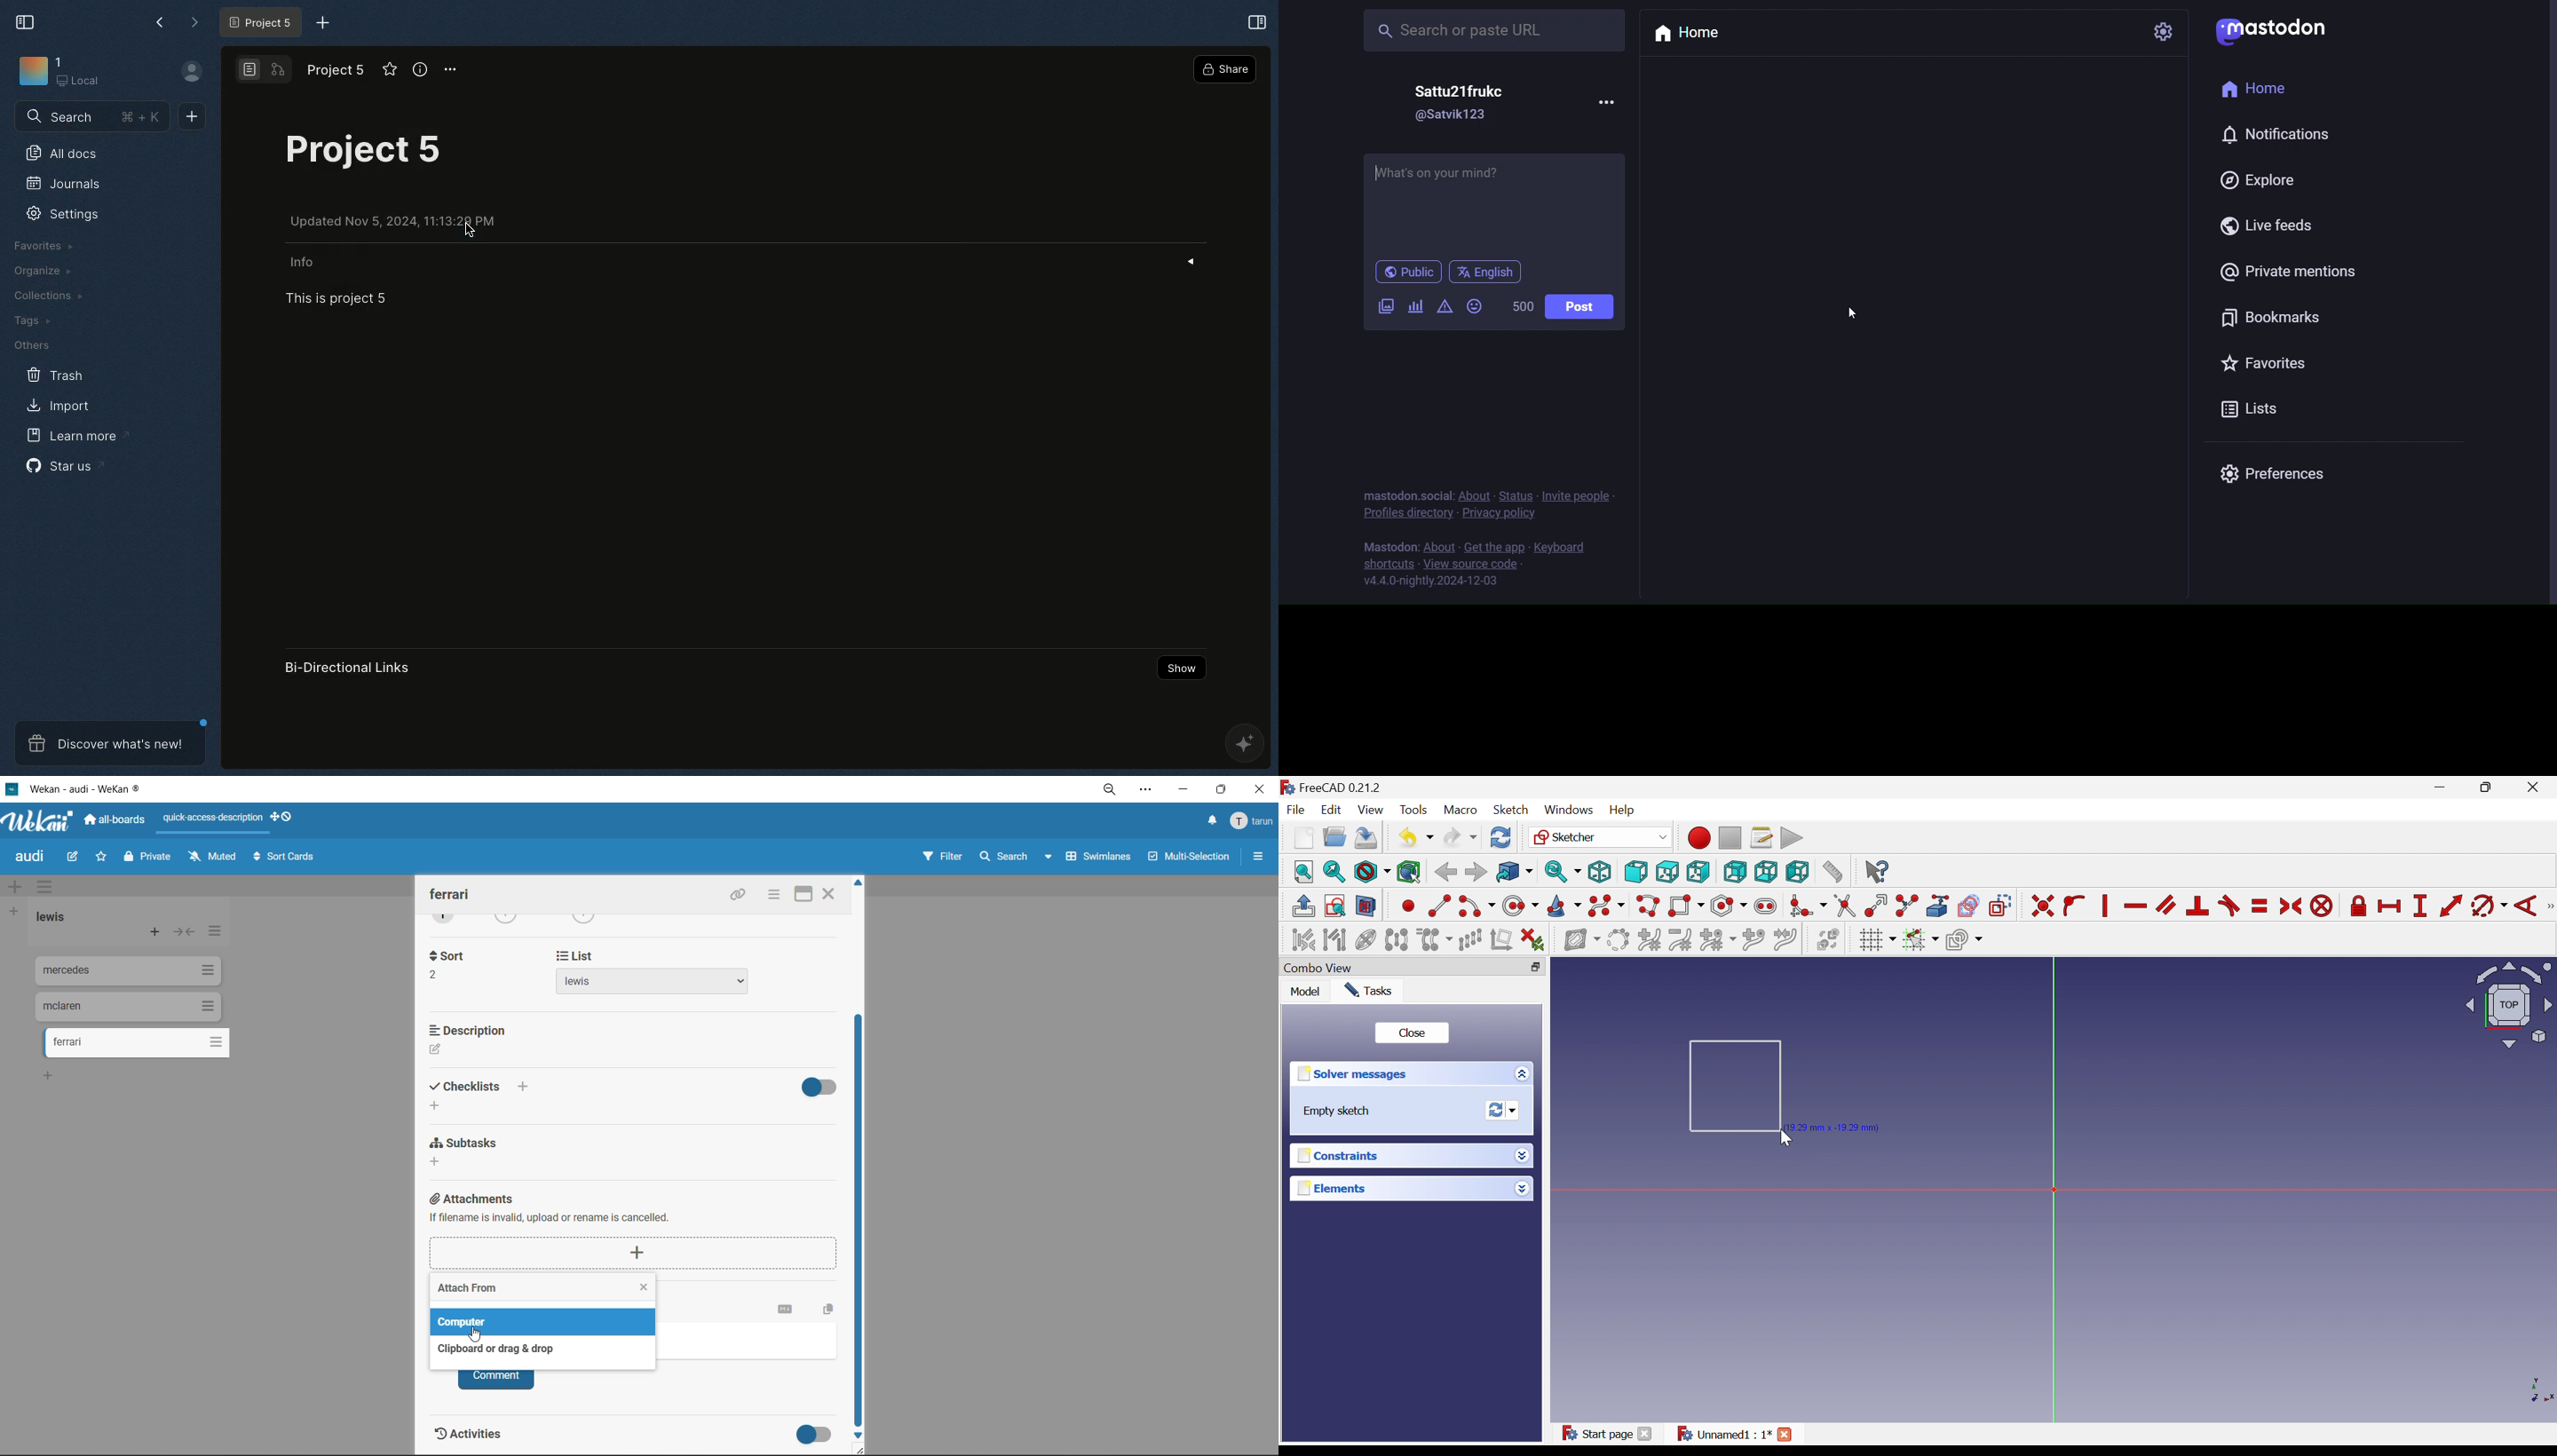 The height and width of the screenshot is (1456, 2576). I want to click on maximize, so click(1221, 791).